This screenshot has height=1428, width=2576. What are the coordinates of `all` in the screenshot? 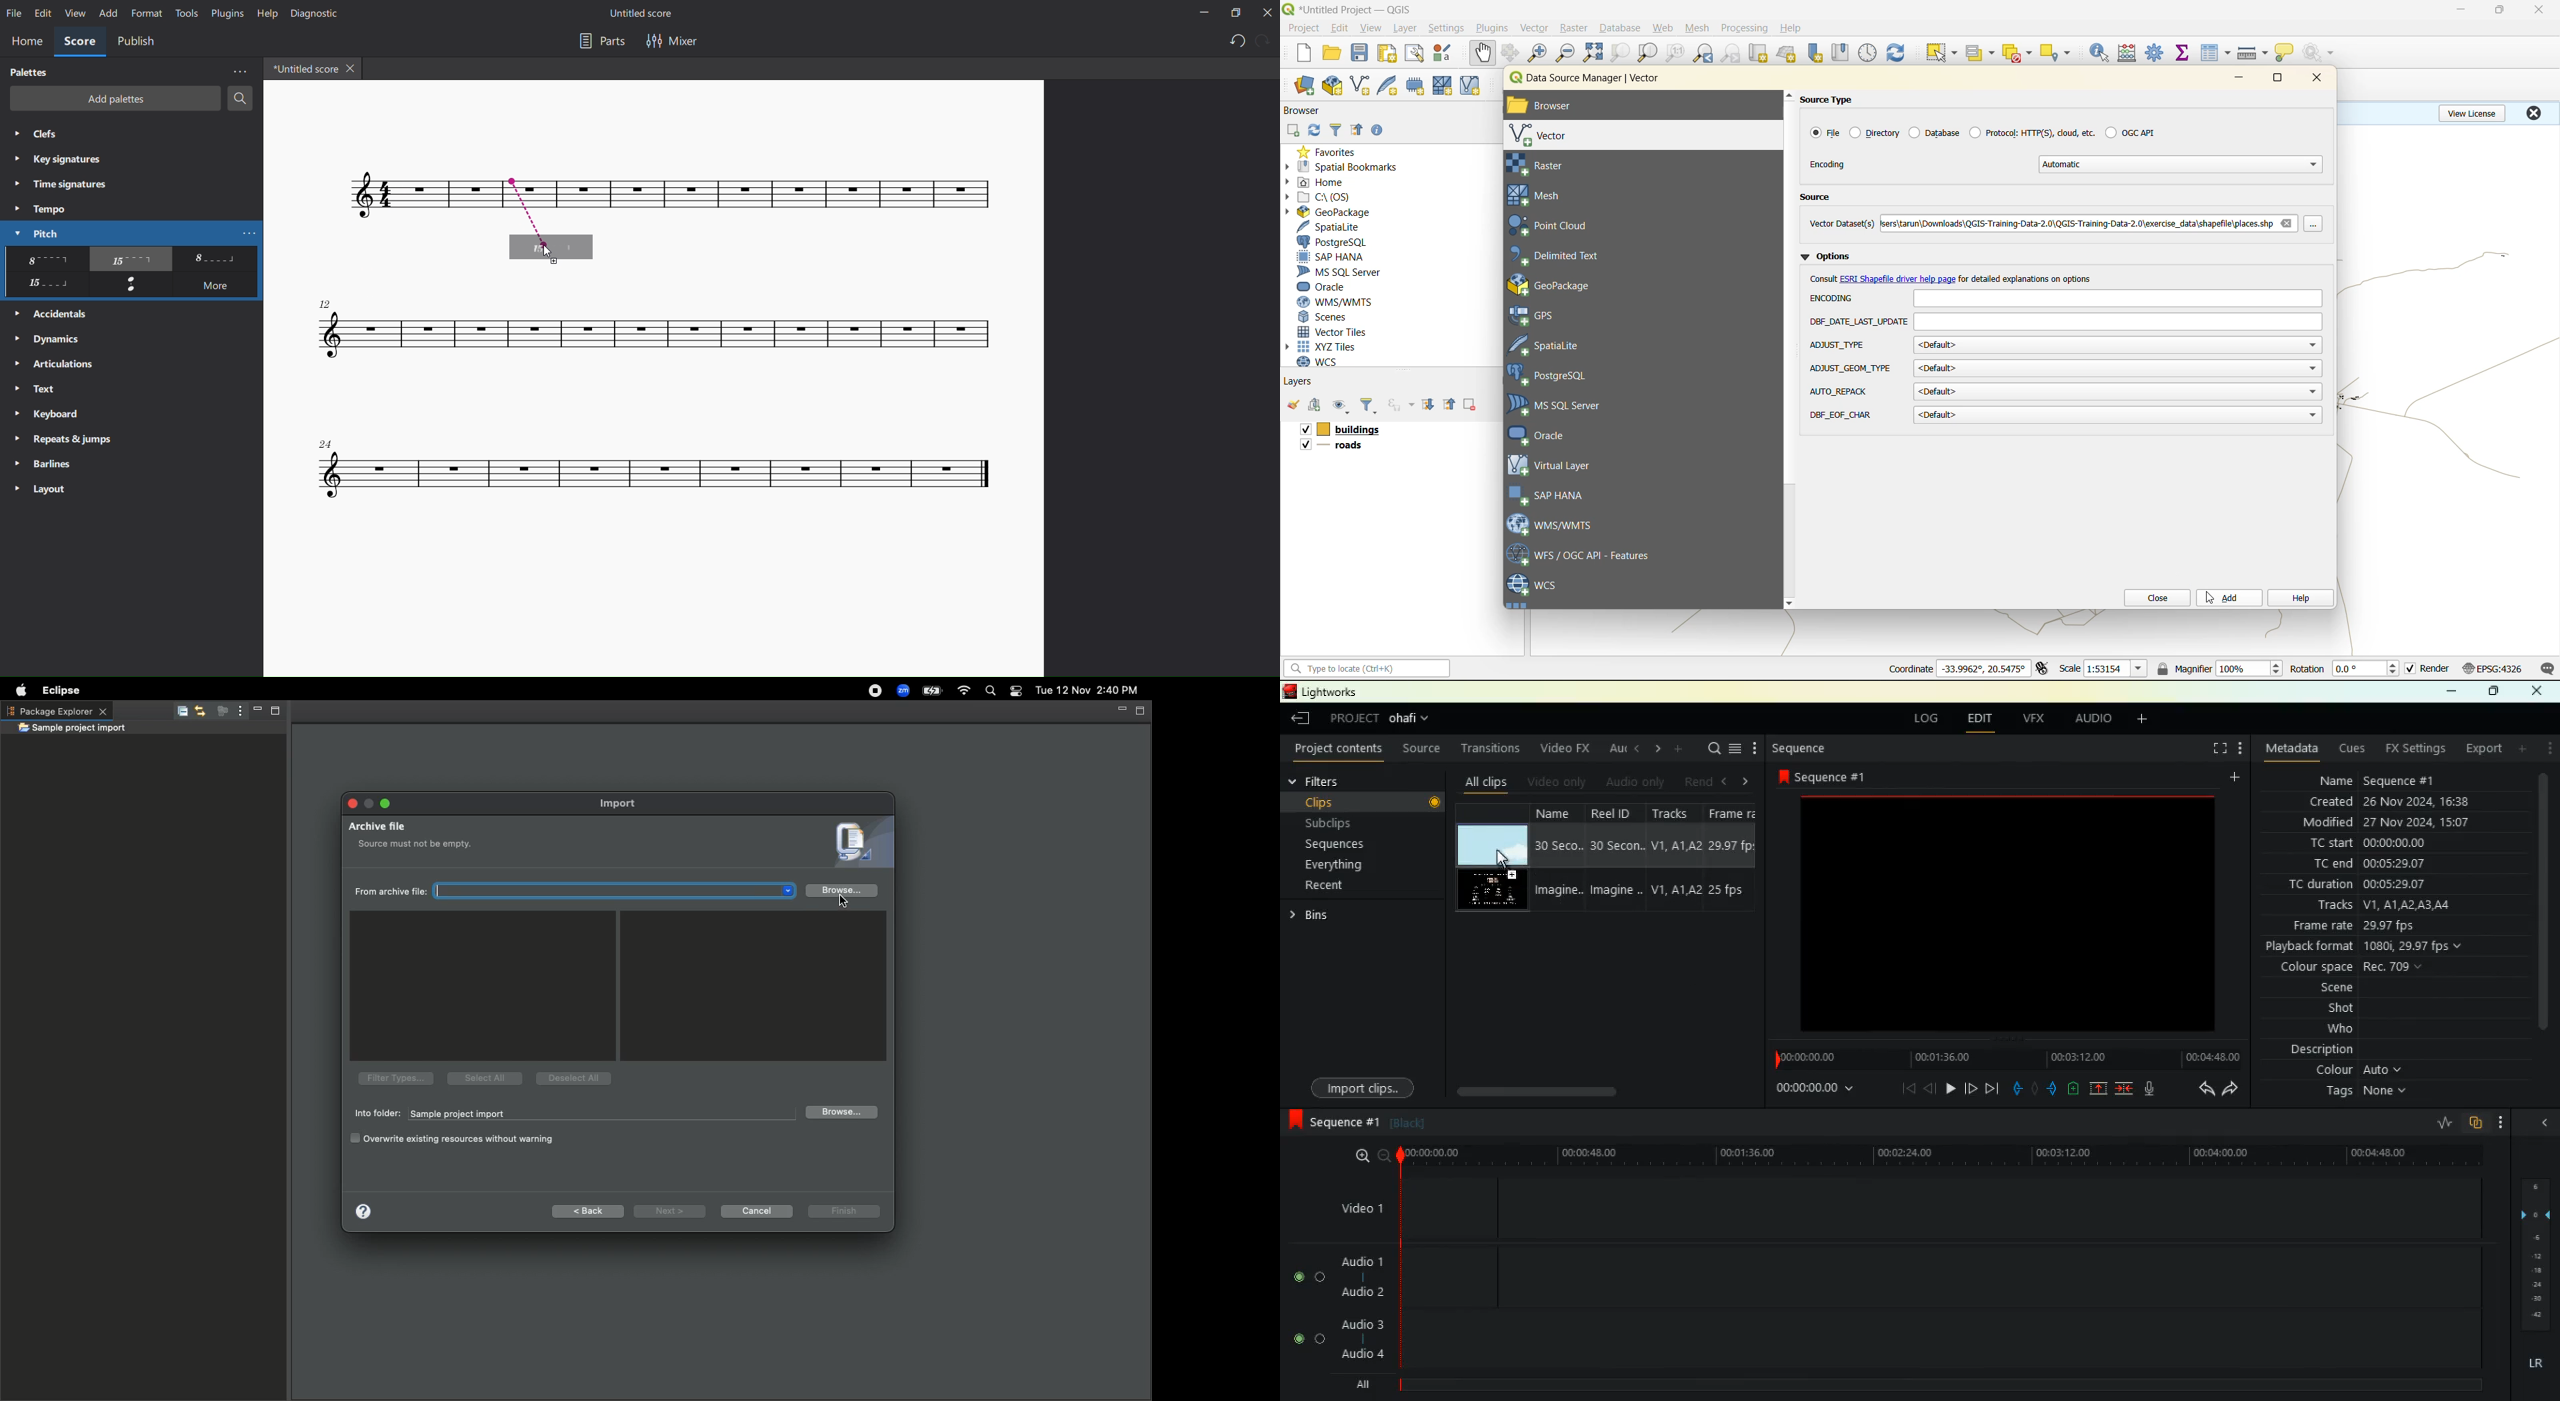 It's located at (1354, 1384).